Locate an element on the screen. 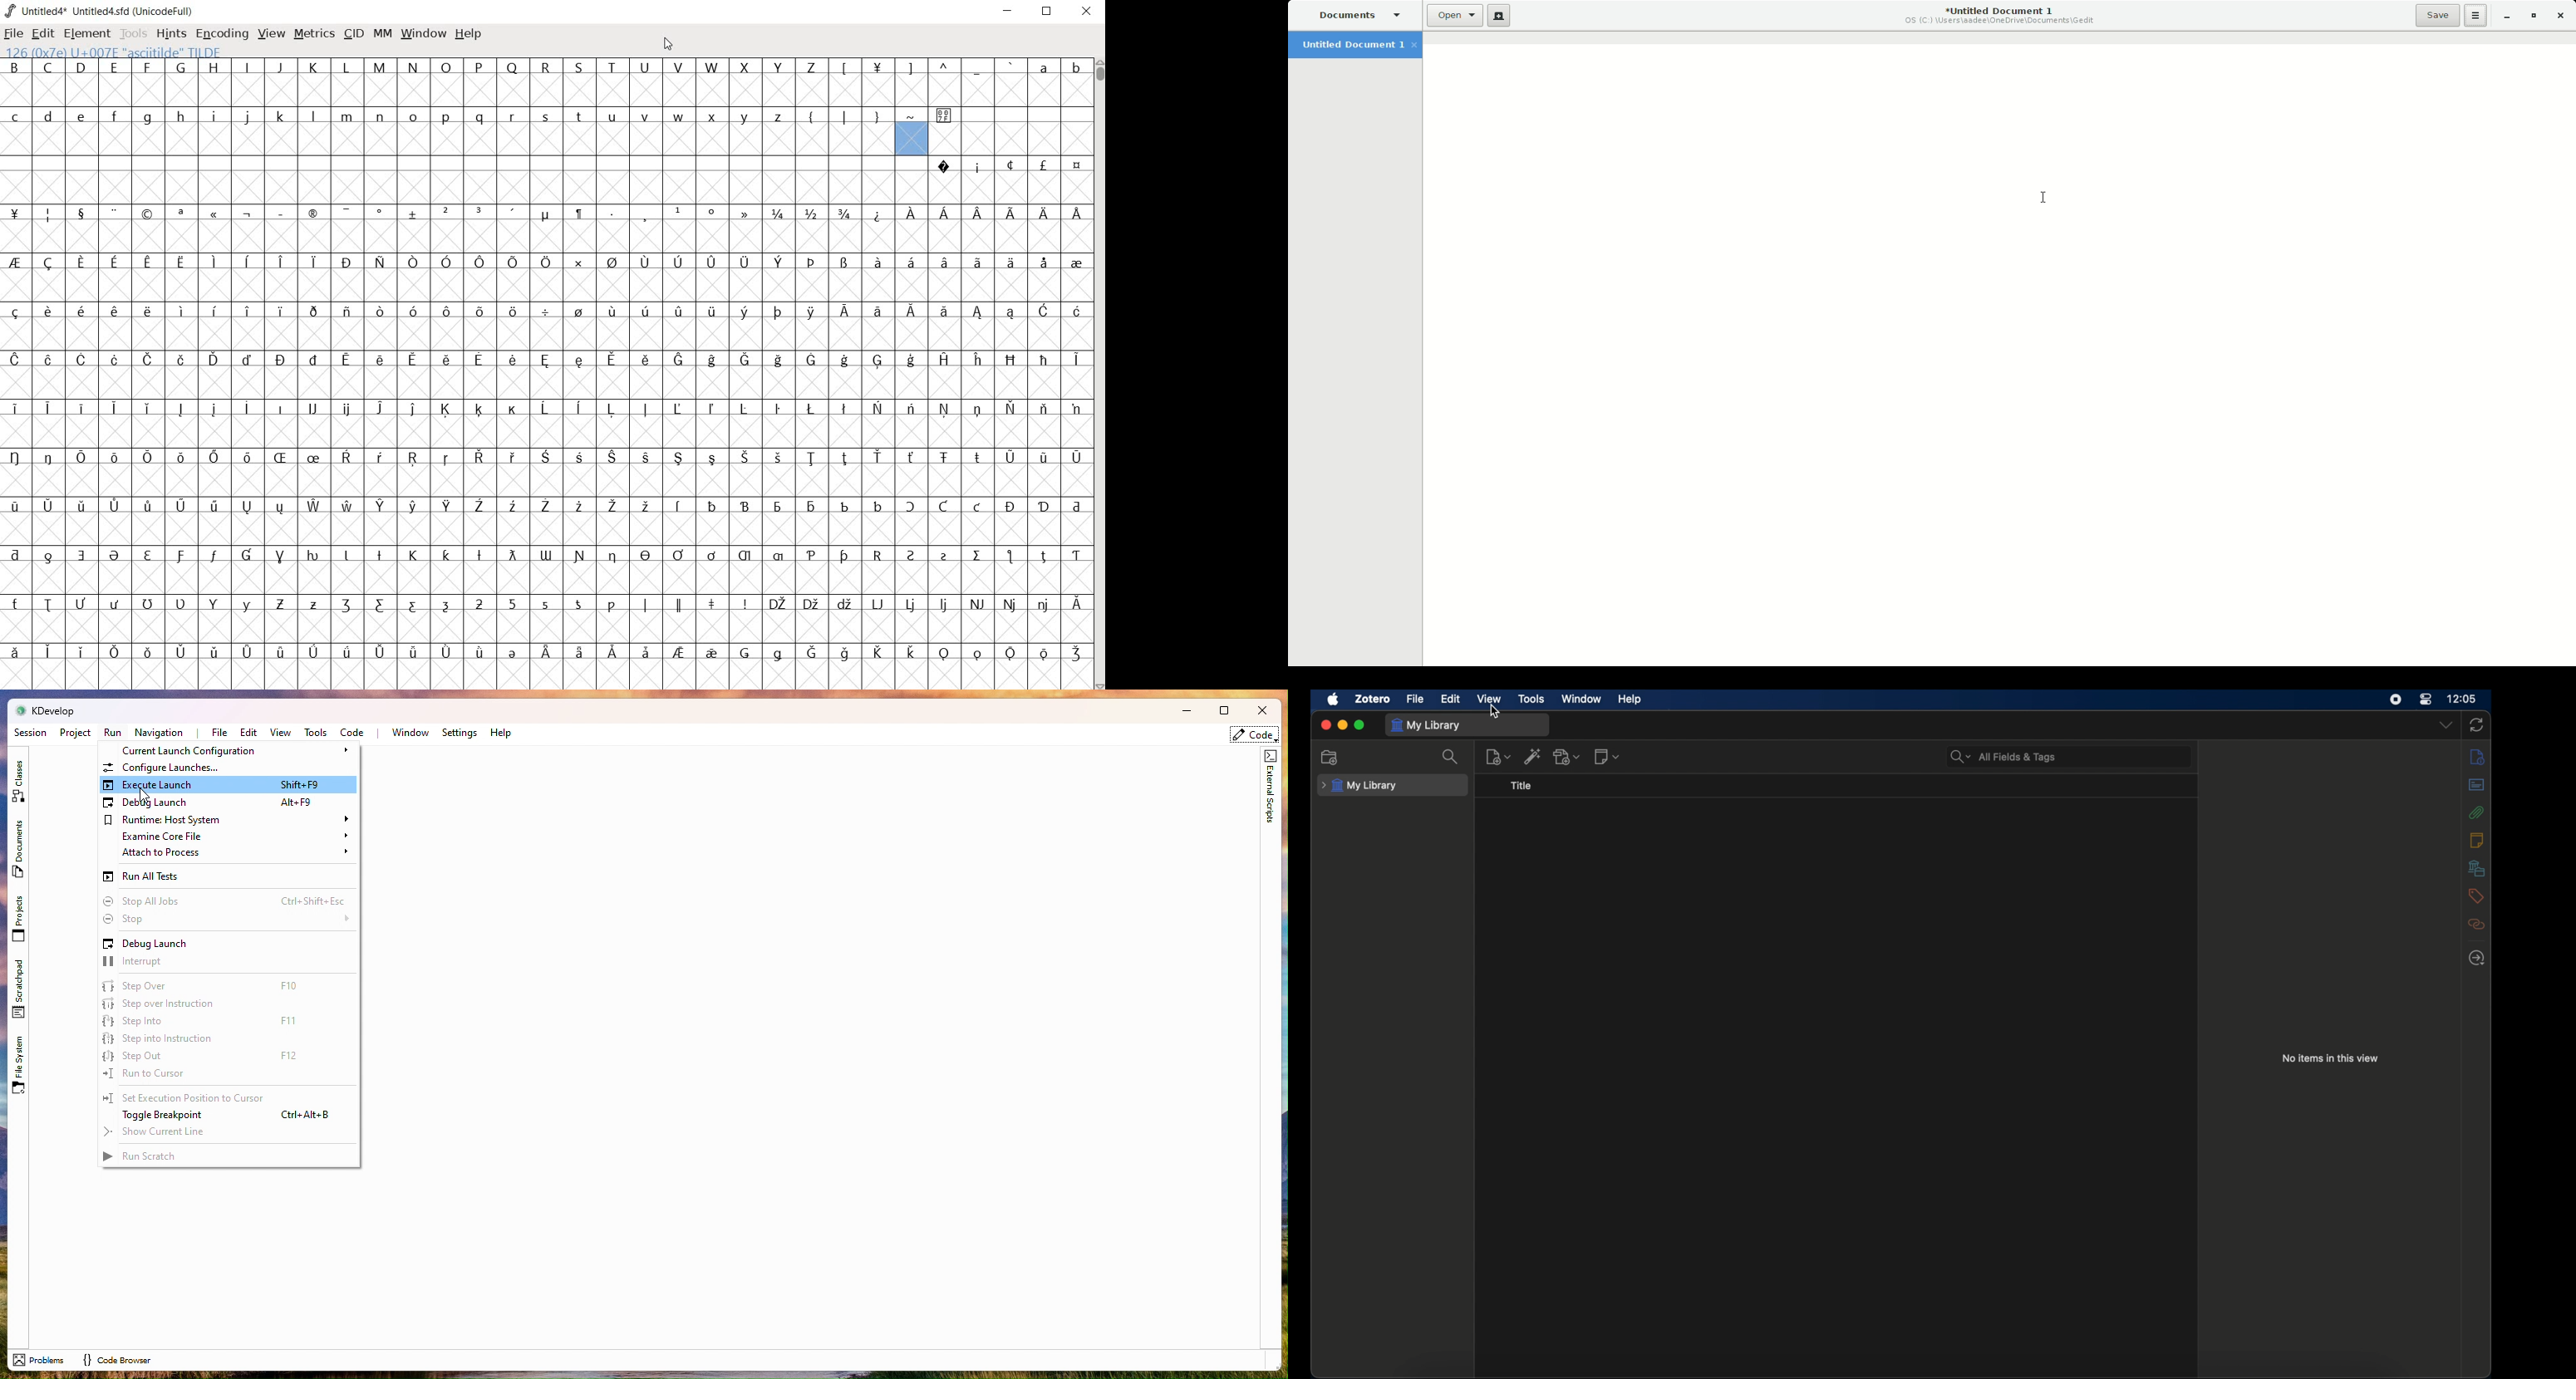  close is located at coordinates (1325, 725).